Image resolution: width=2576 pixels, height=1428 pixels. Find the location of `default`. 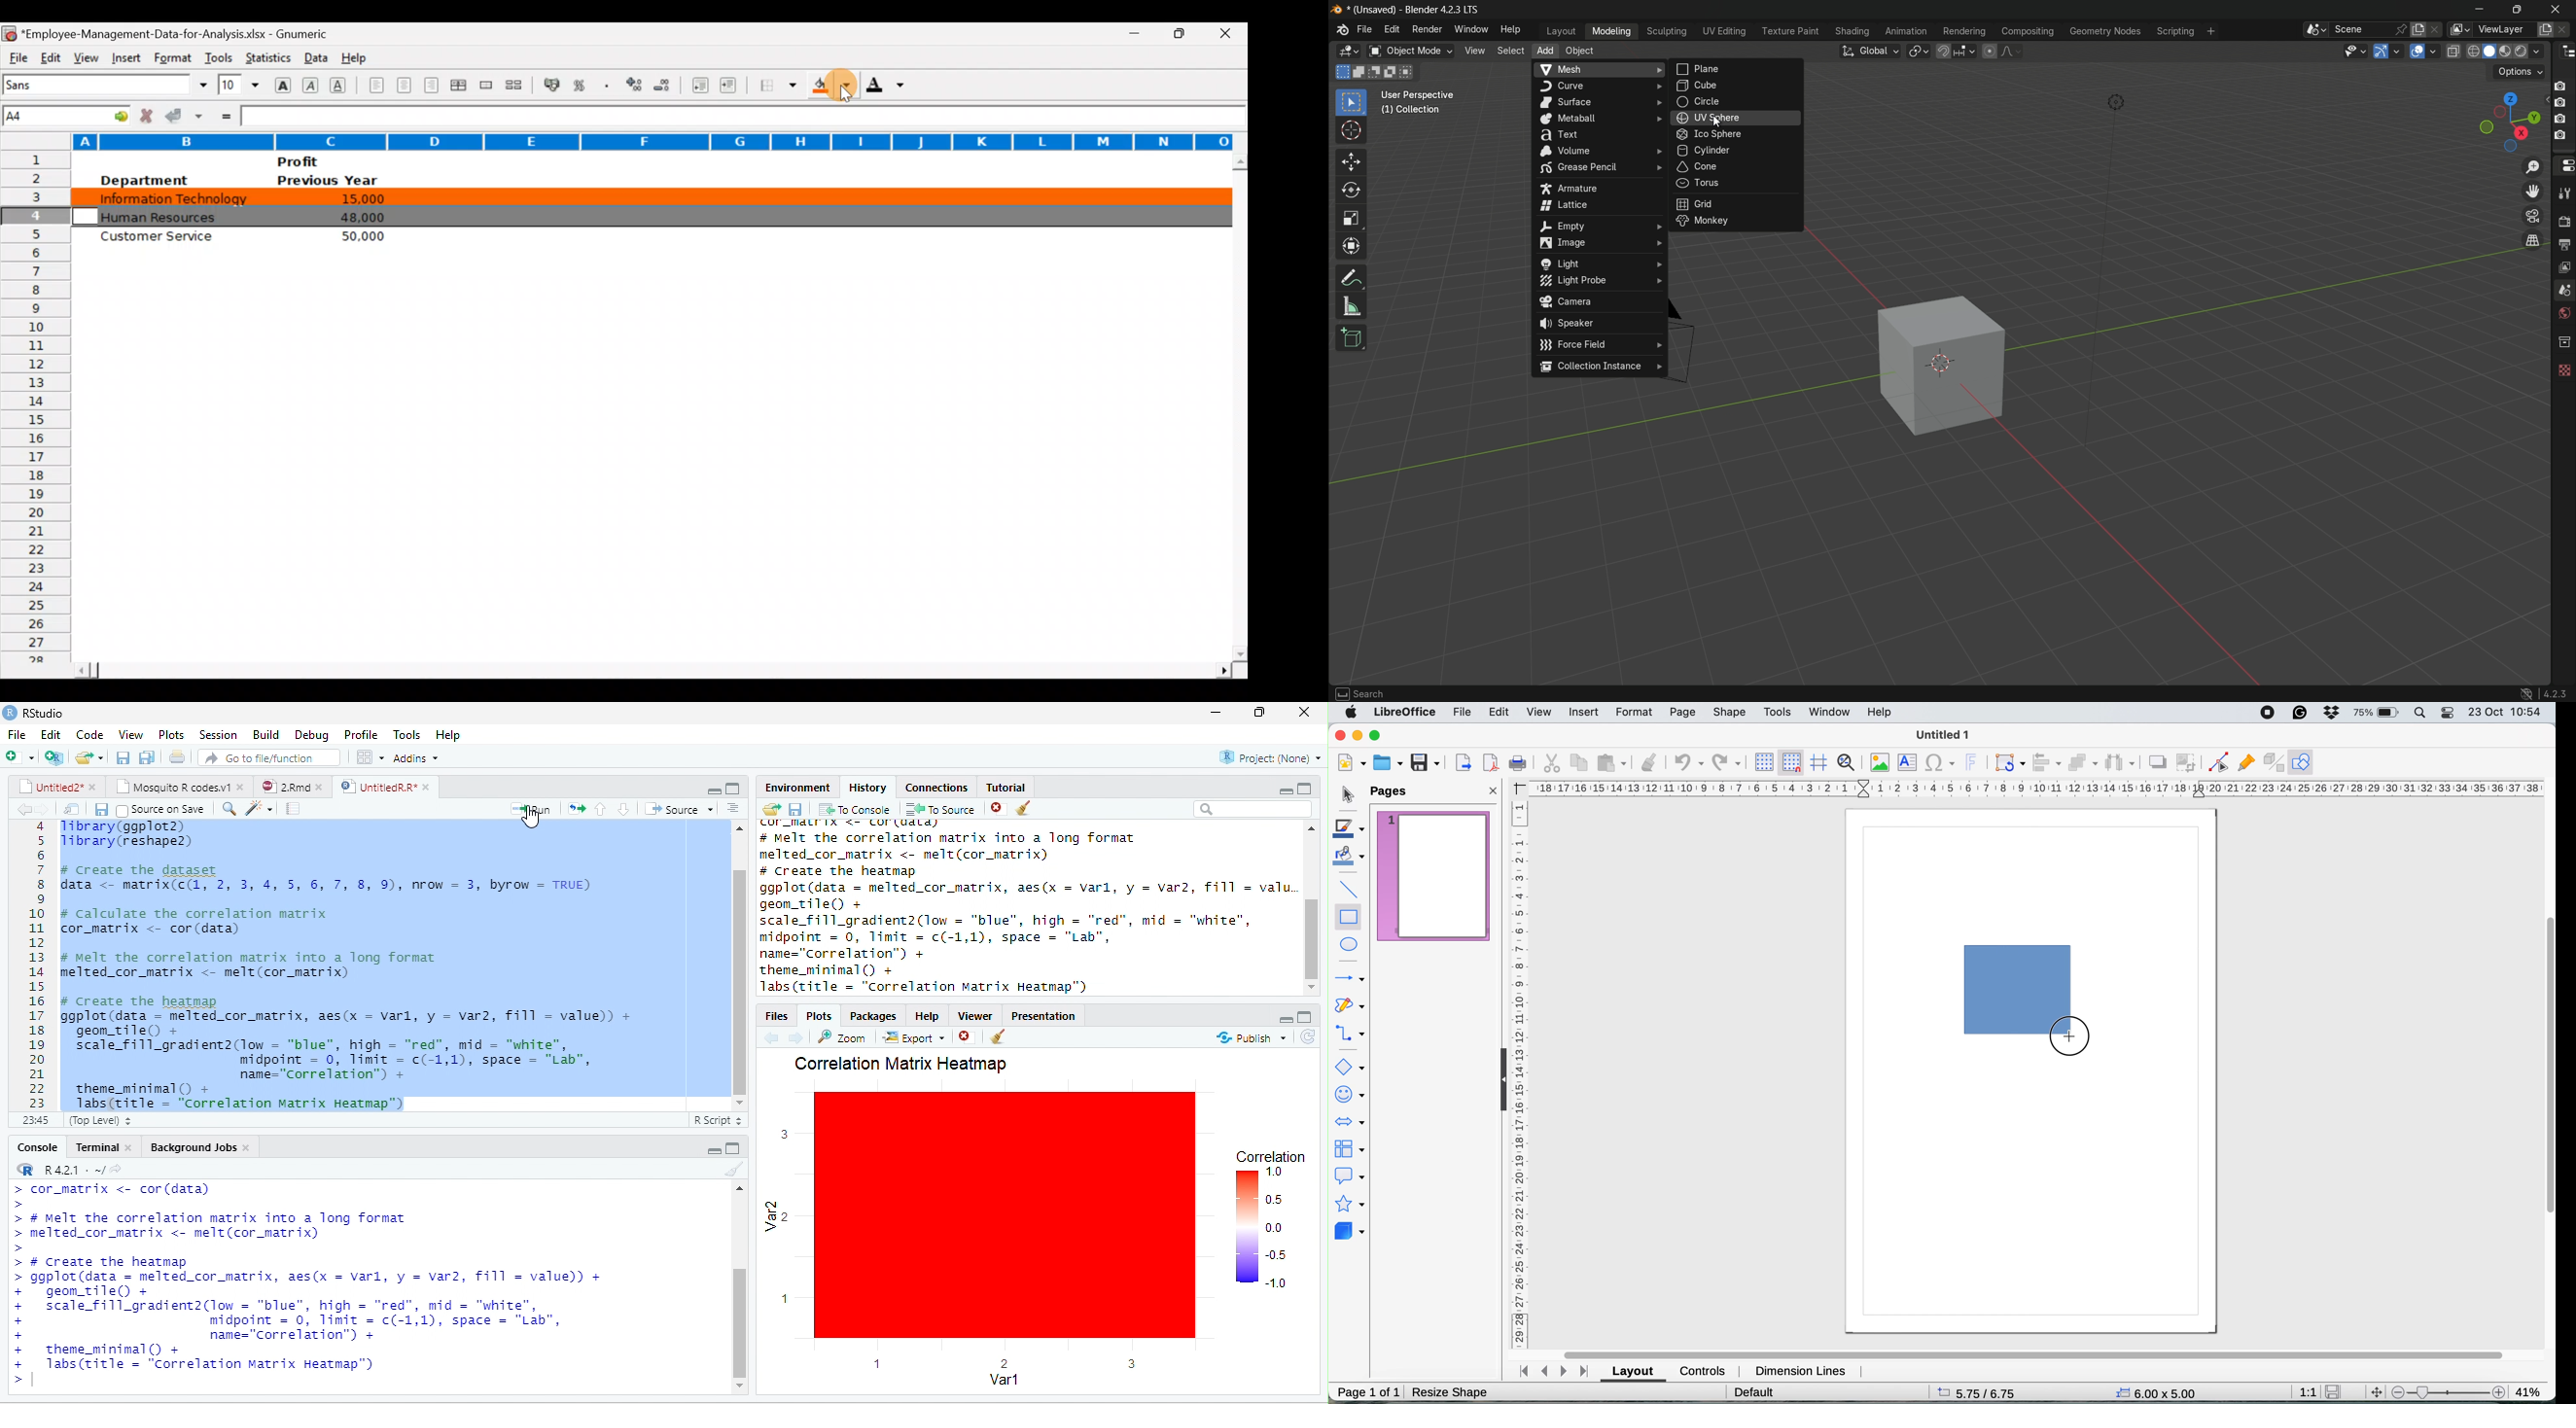

default is located at coordinates (1754, 1391).